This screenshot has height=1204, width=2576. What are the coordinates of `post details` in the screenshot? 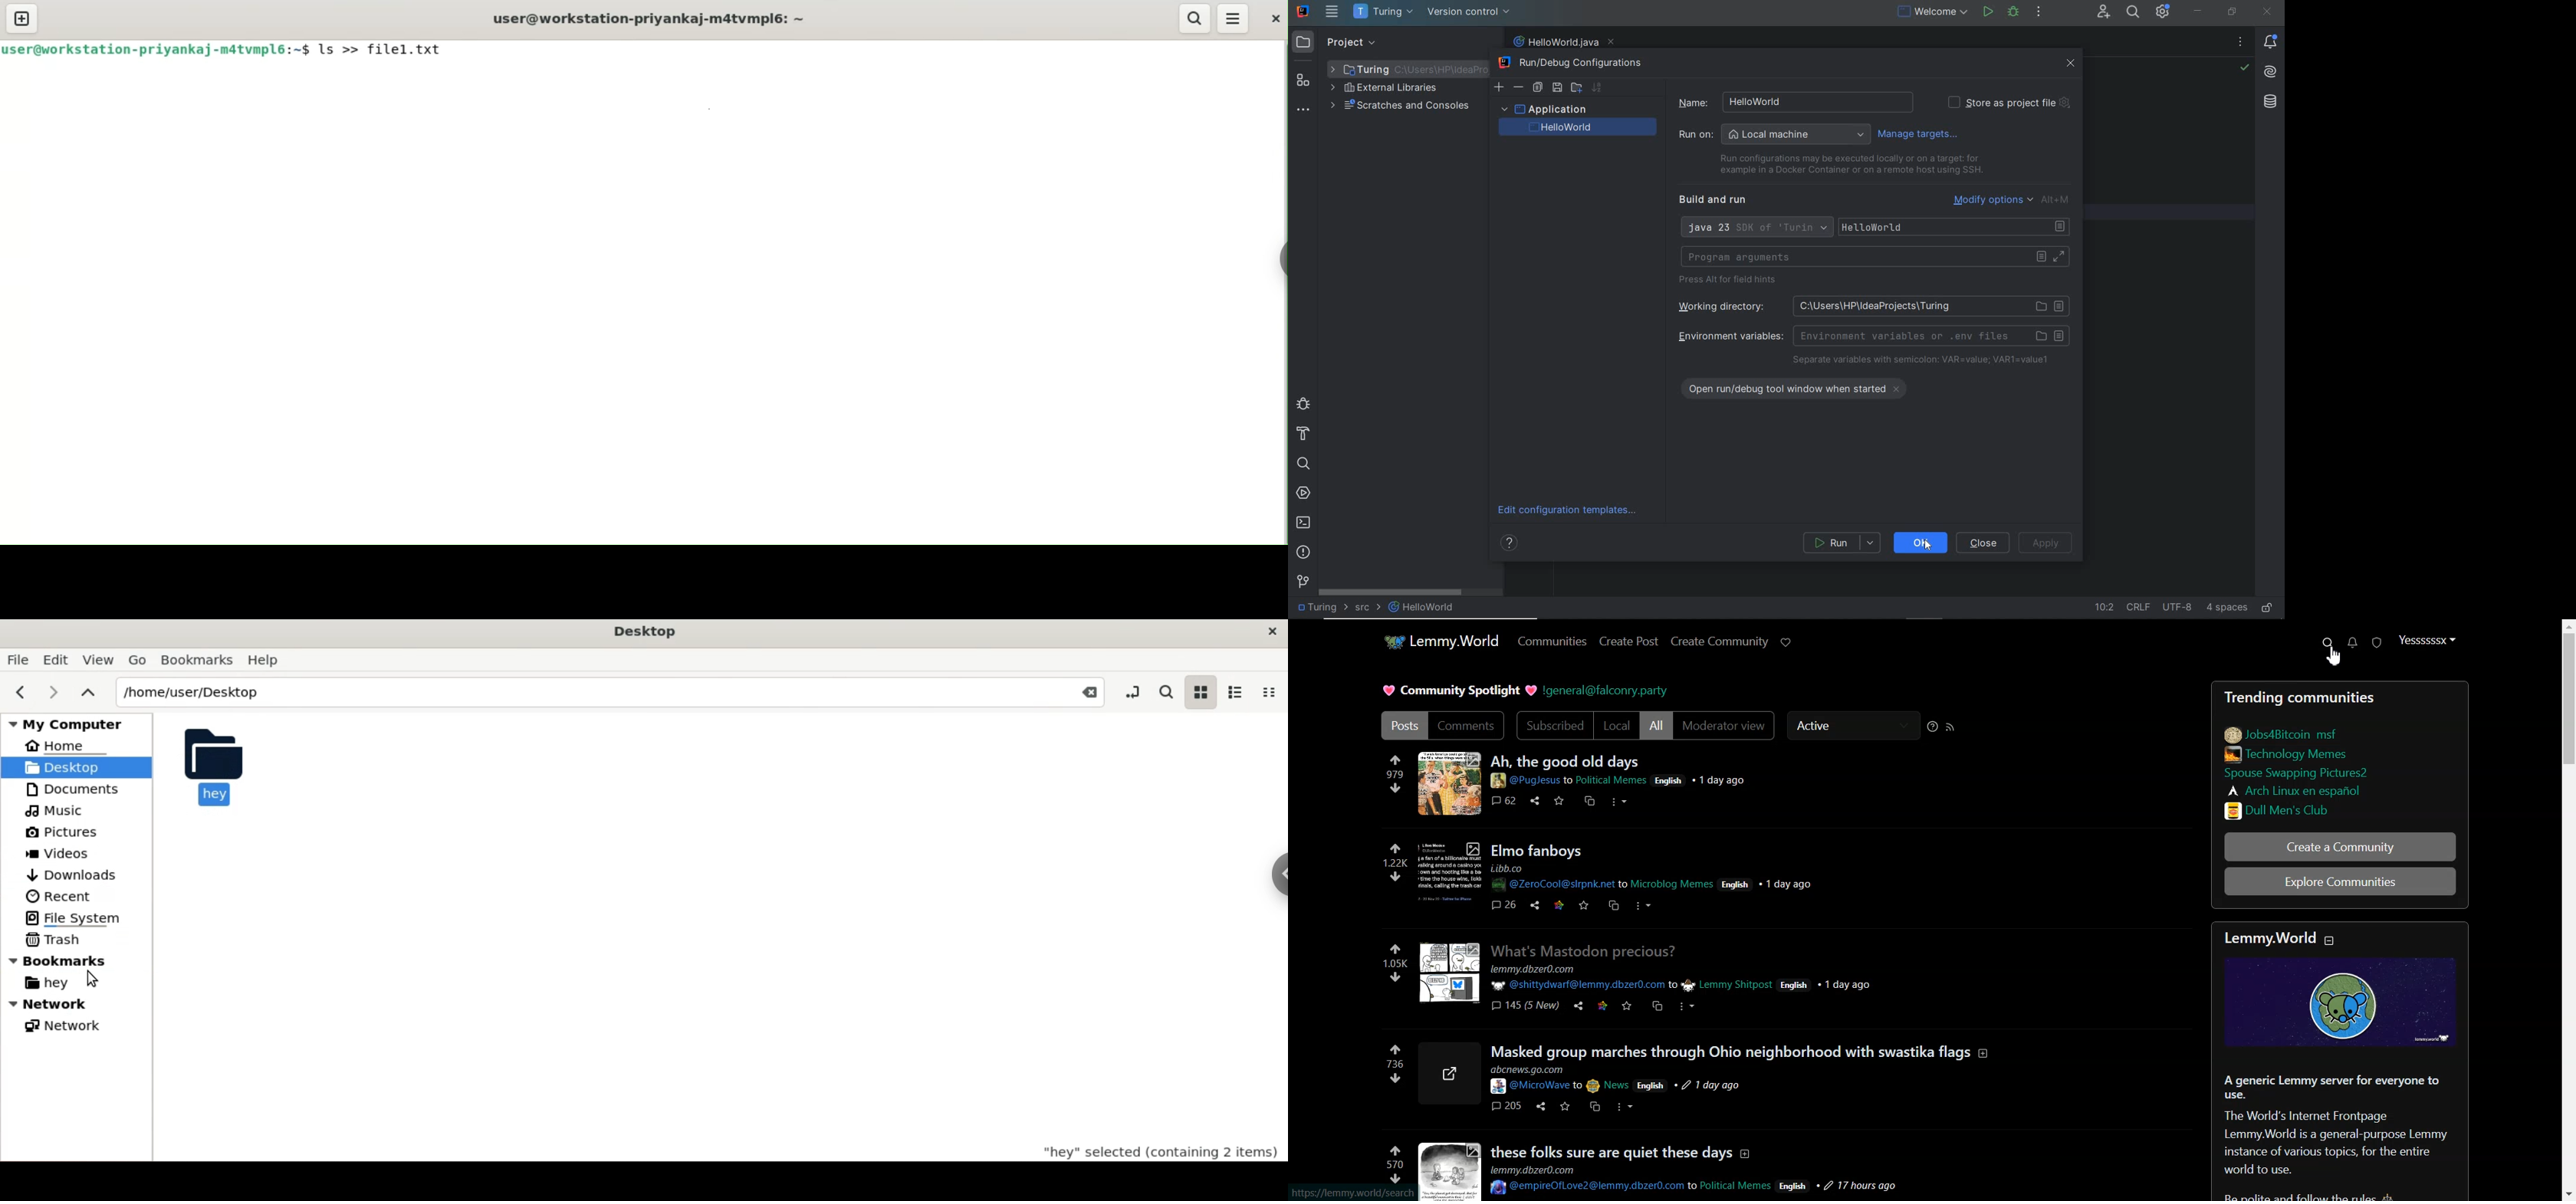 It's located at (1696, 1180).